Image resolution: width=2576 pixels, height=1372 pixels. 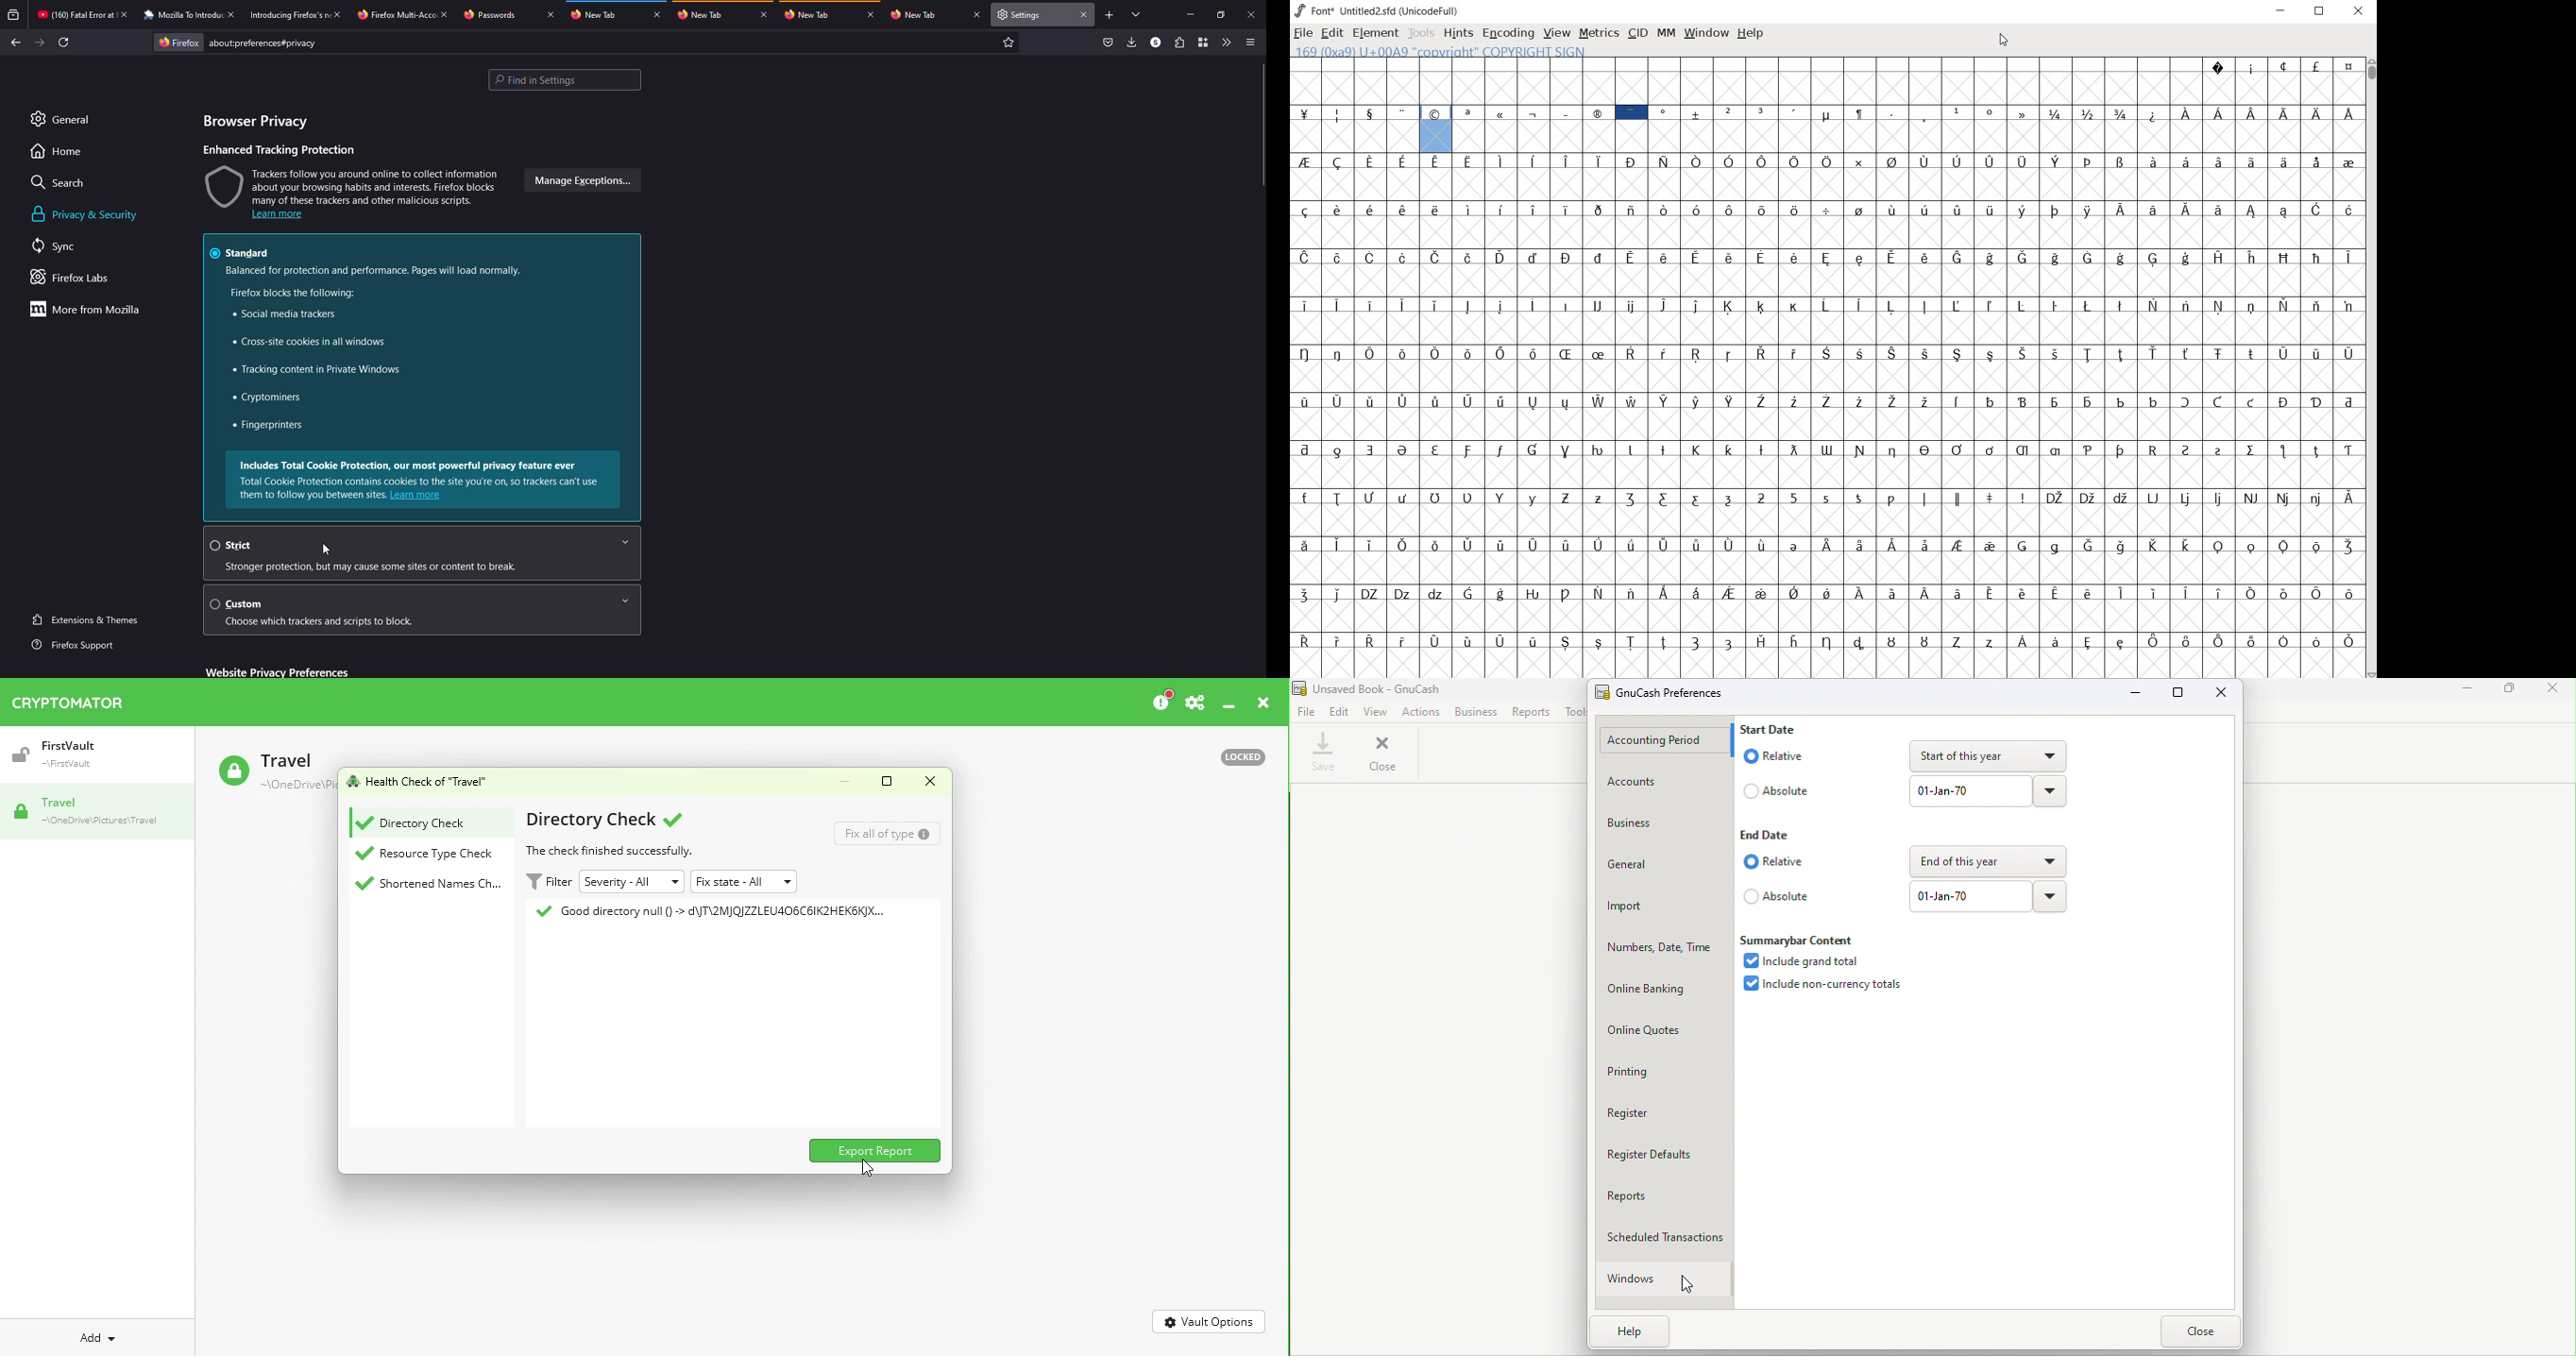 I want to click on info, so click(x=354, y=184).